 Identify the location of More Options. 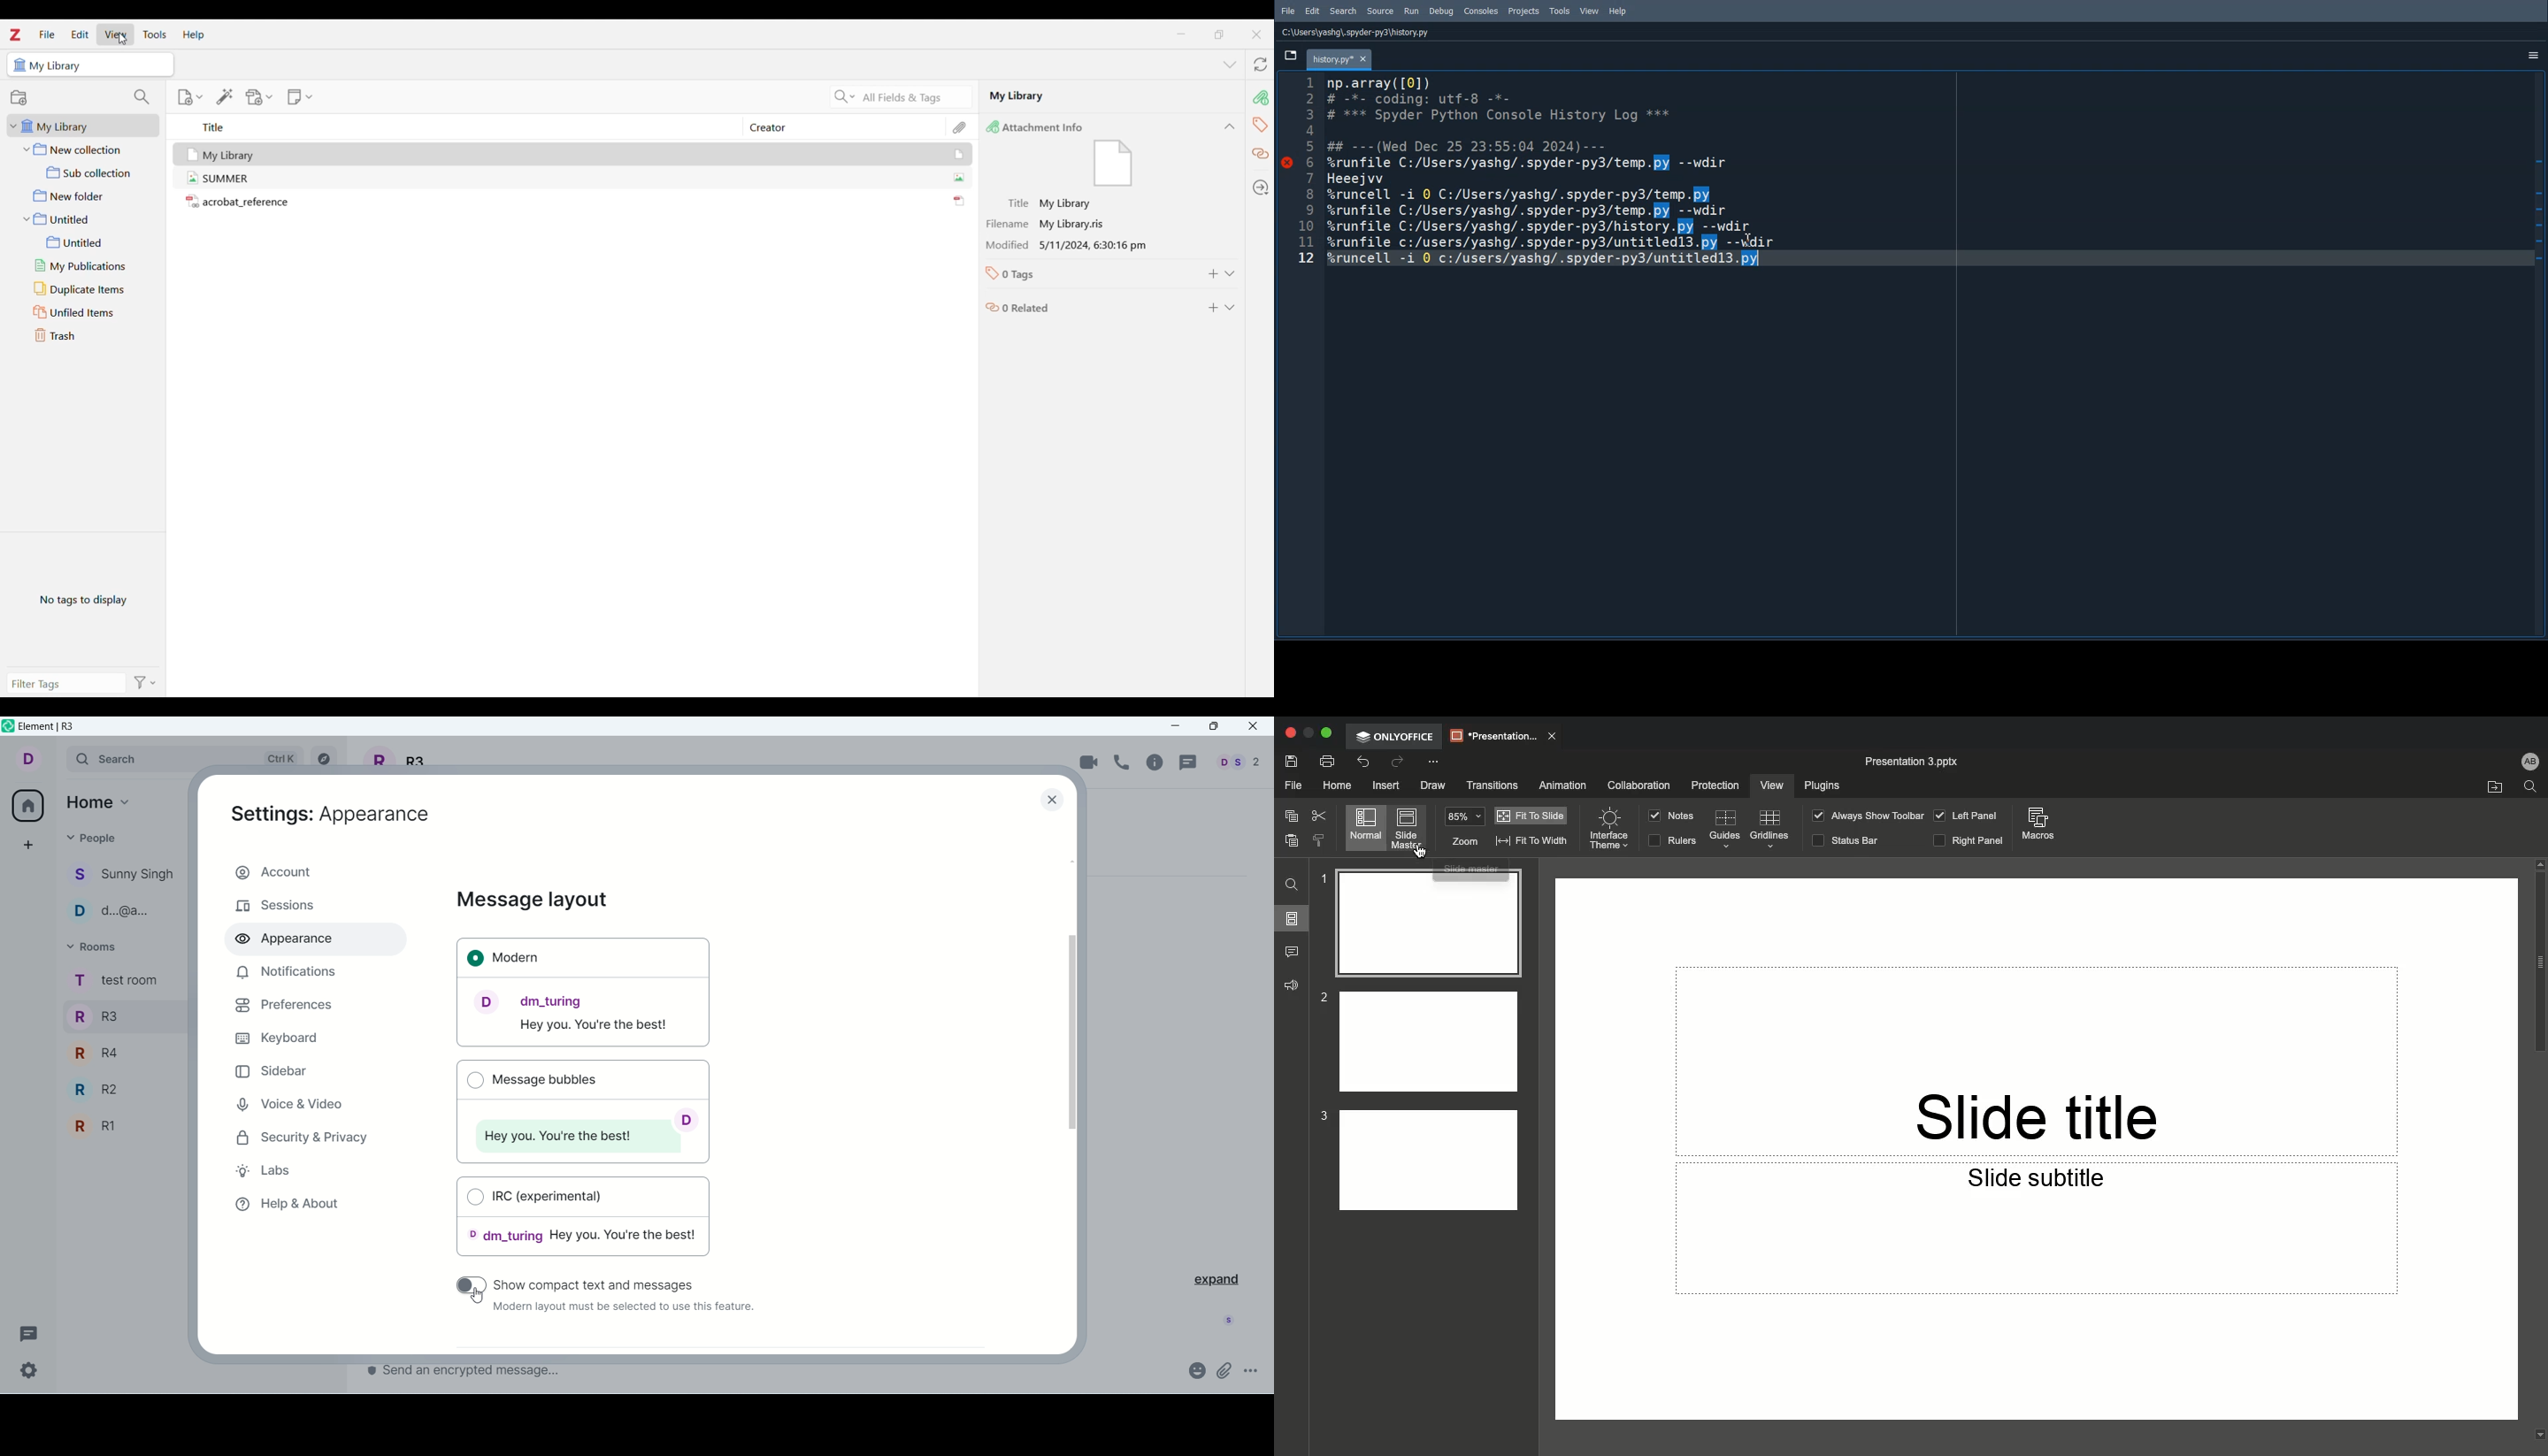
(1254, 1371).